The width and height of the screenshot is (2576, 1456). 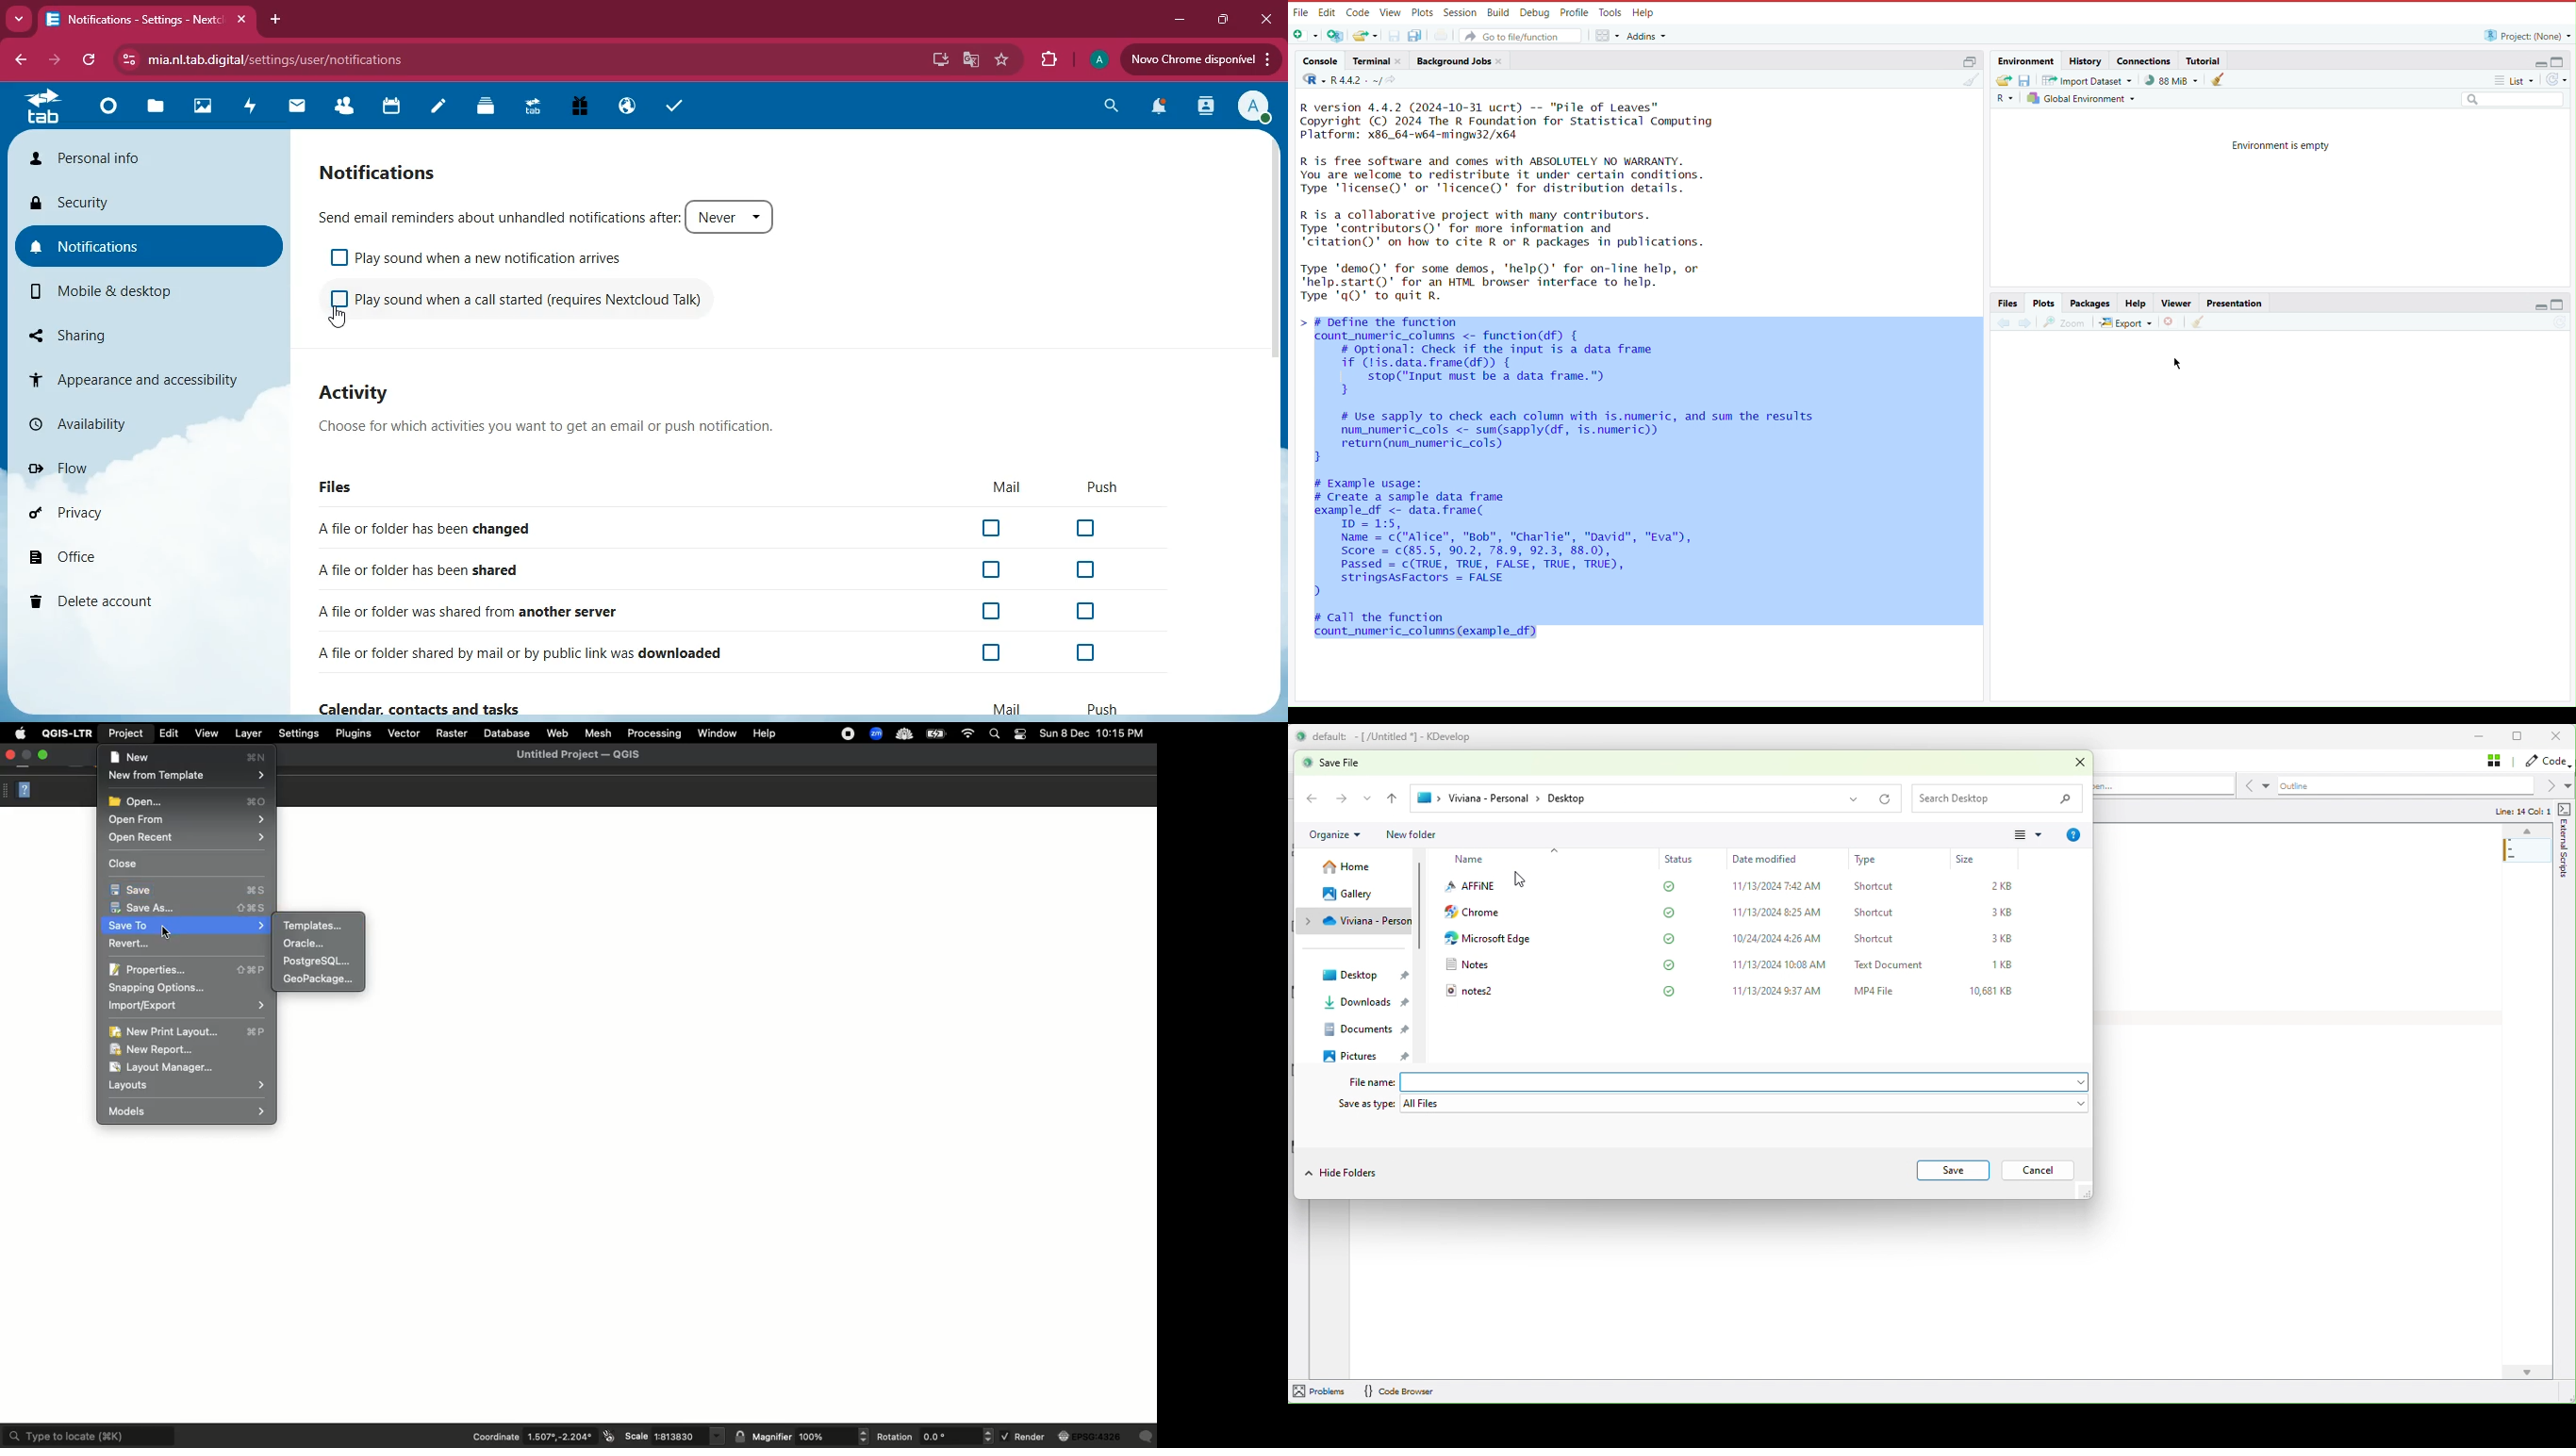 I want to click on Terminal, so click(x=1377, y=61).